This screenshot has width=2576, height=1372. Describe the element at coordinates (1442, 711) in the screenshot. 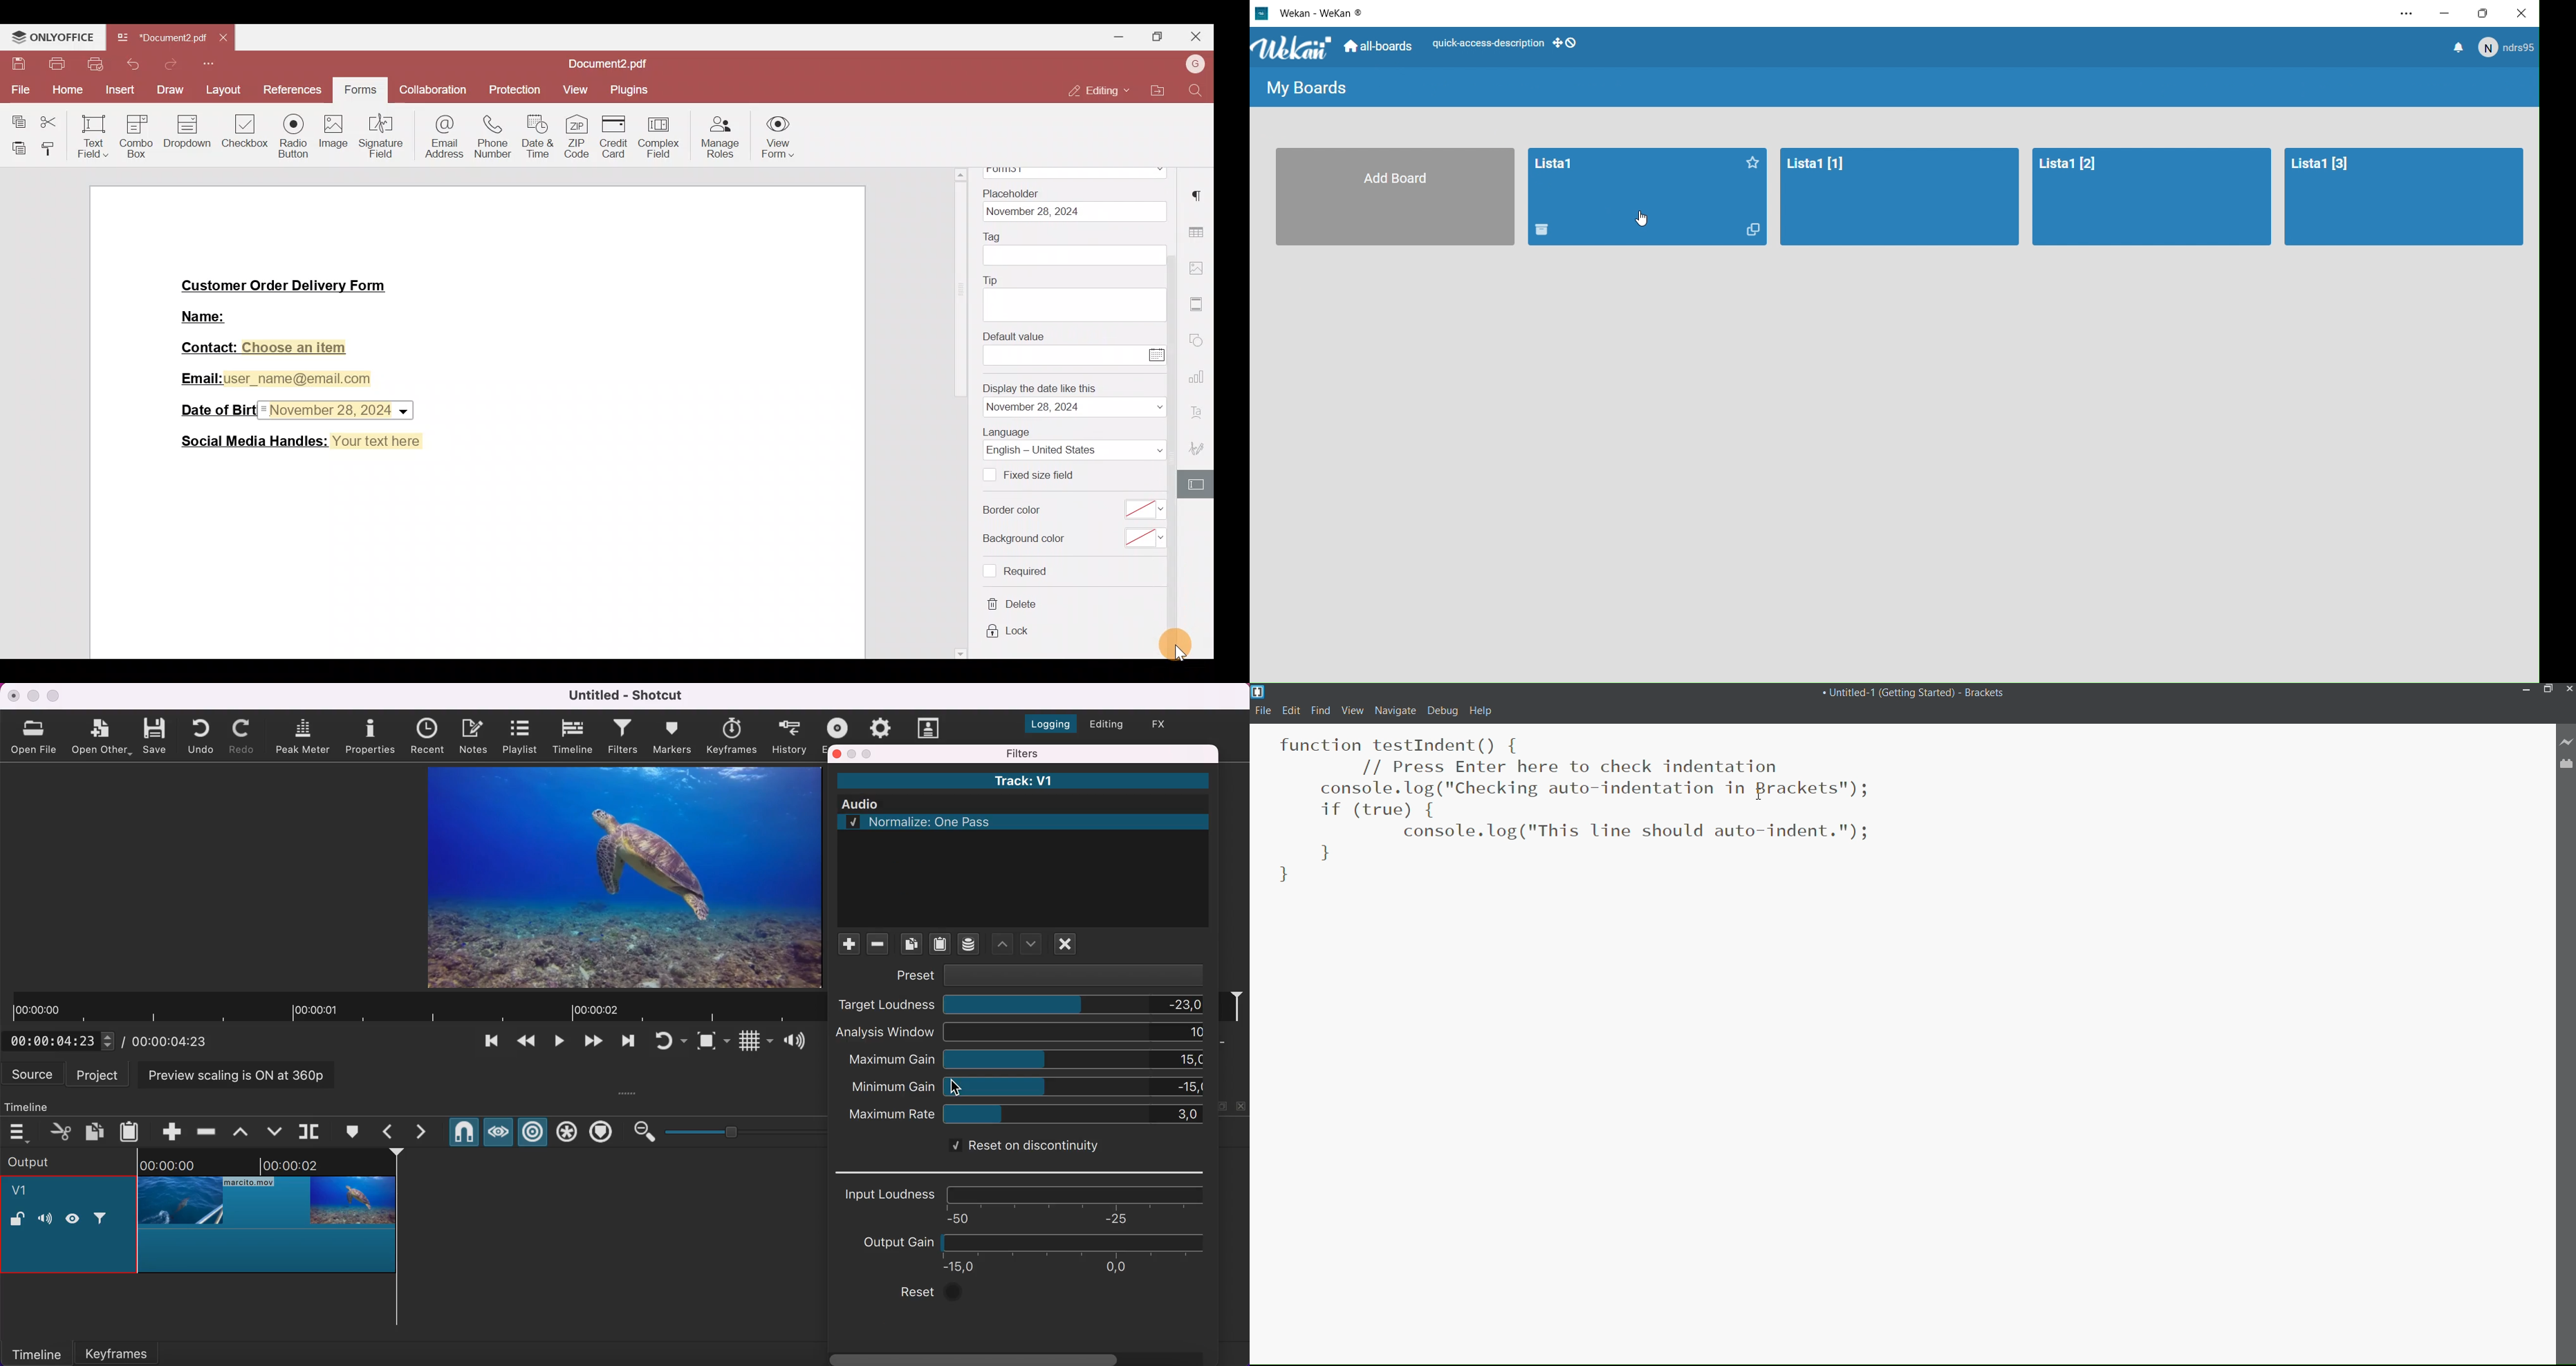

I see `Debug` at that location.